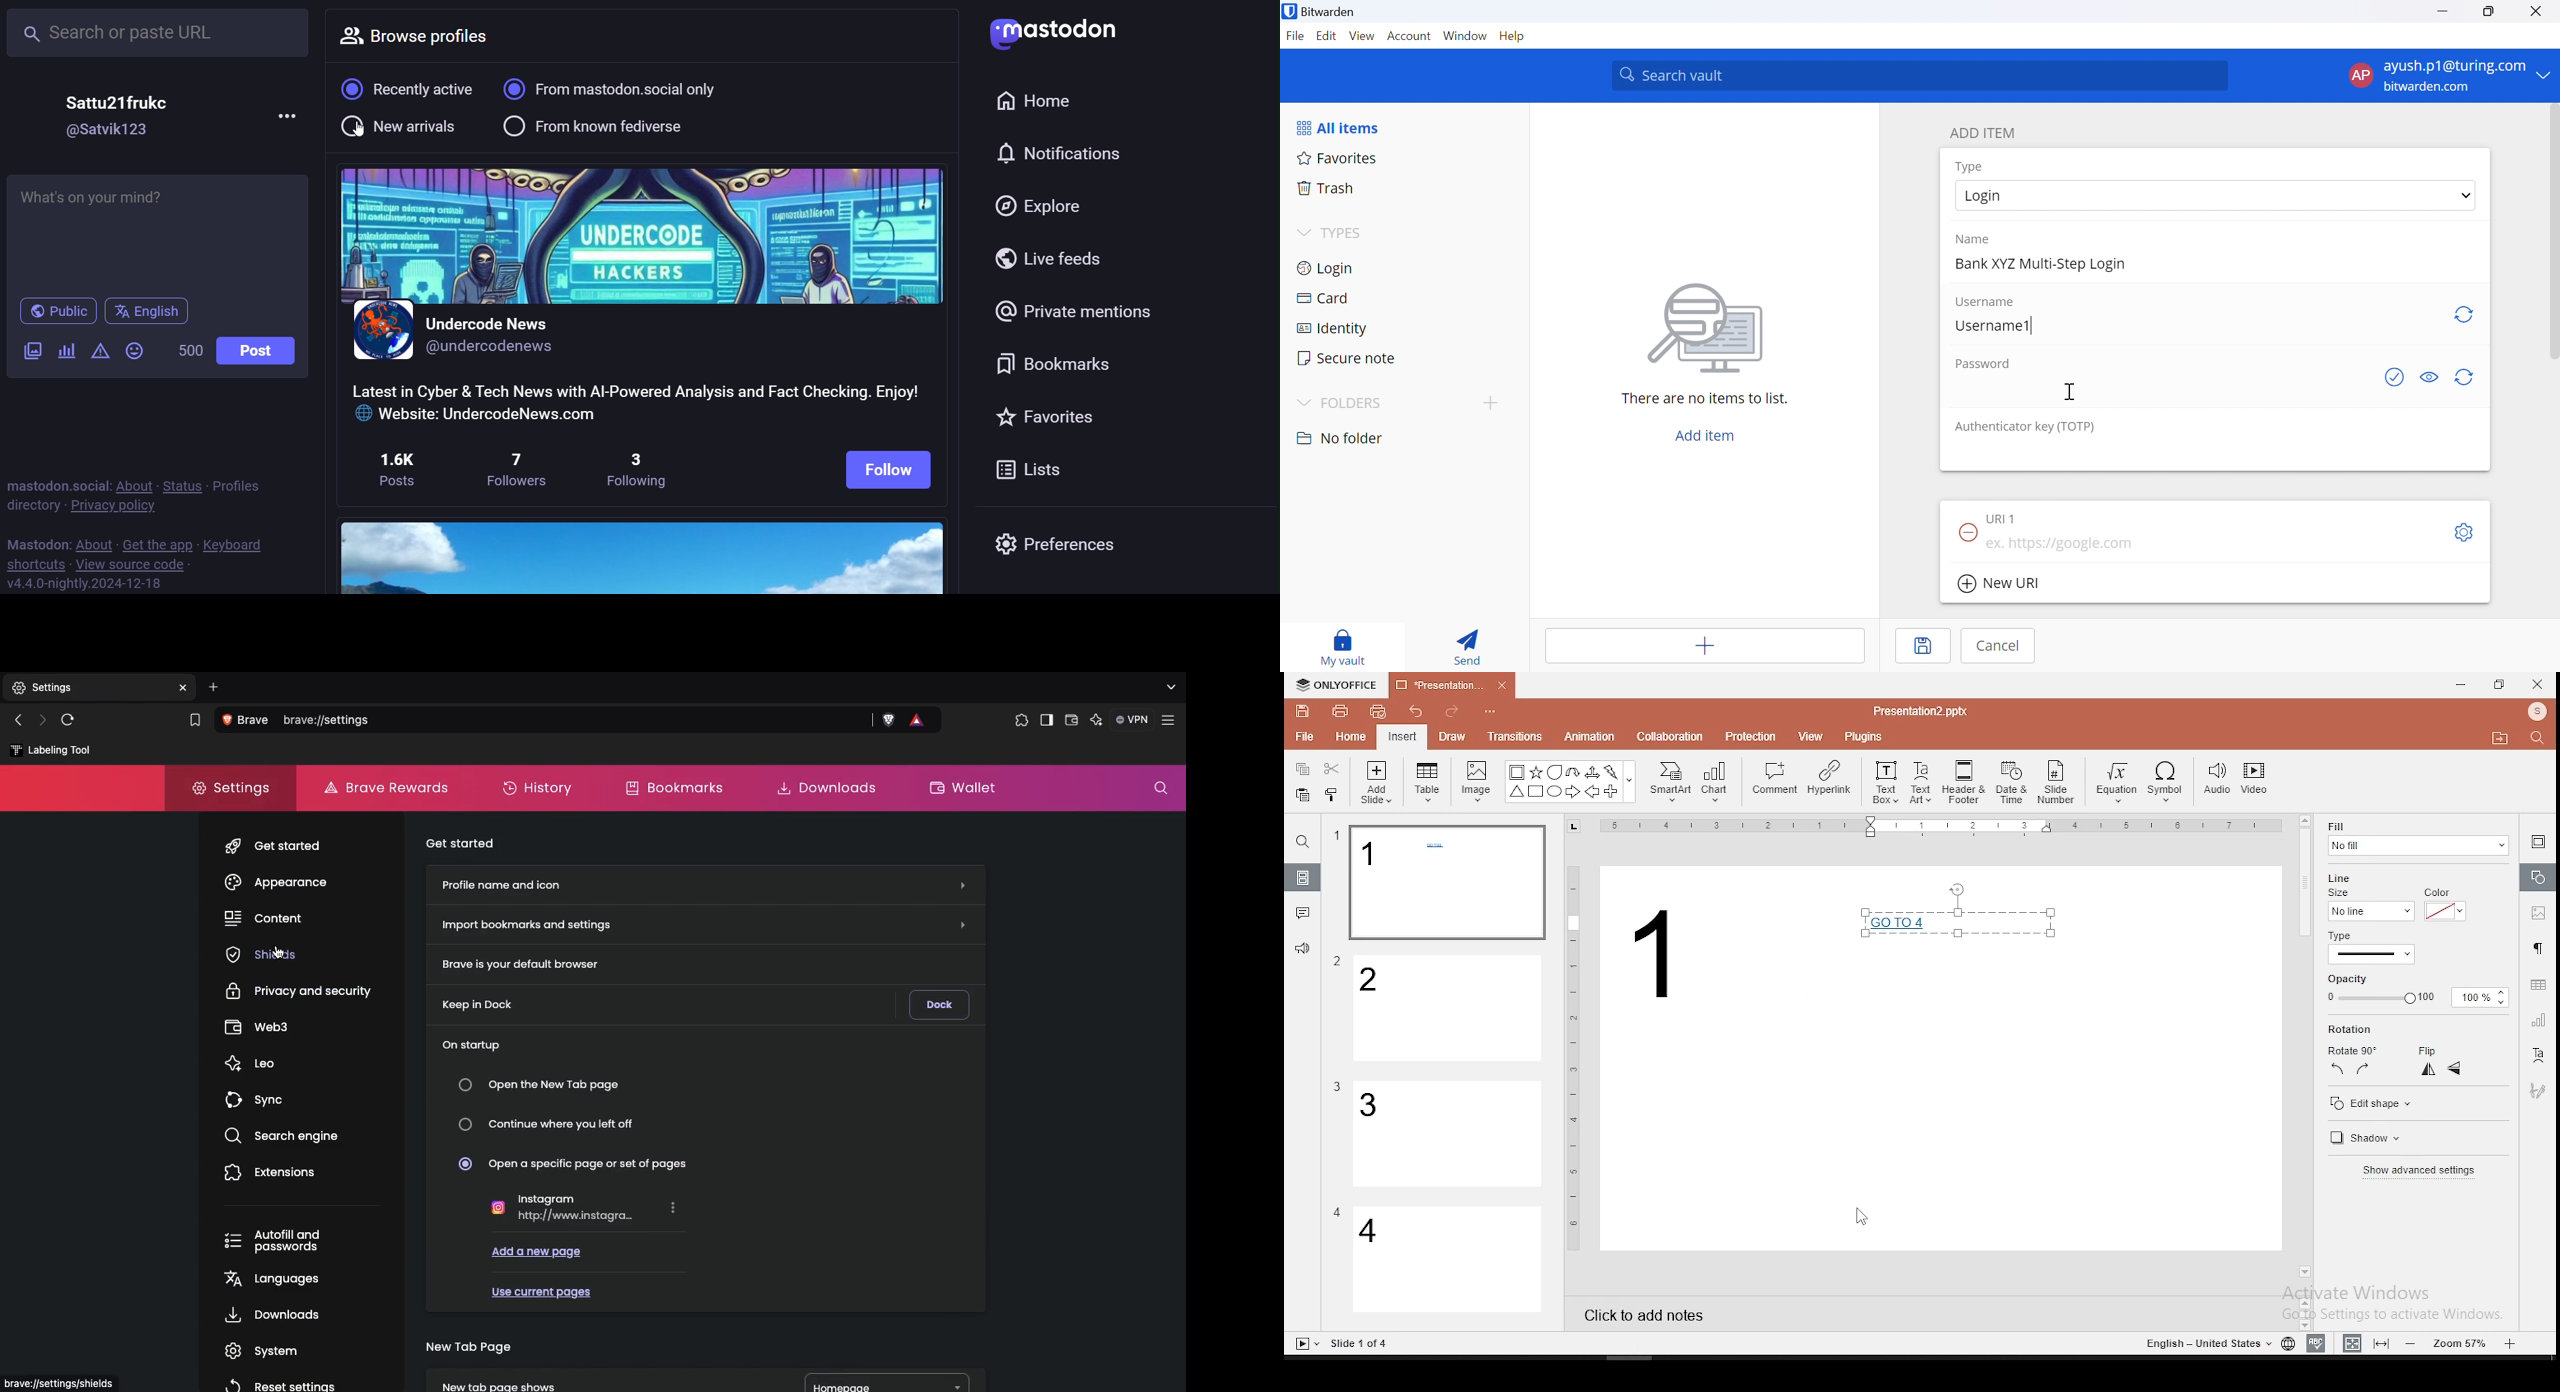  I want to click on support and feedback, so click(1302, 951).